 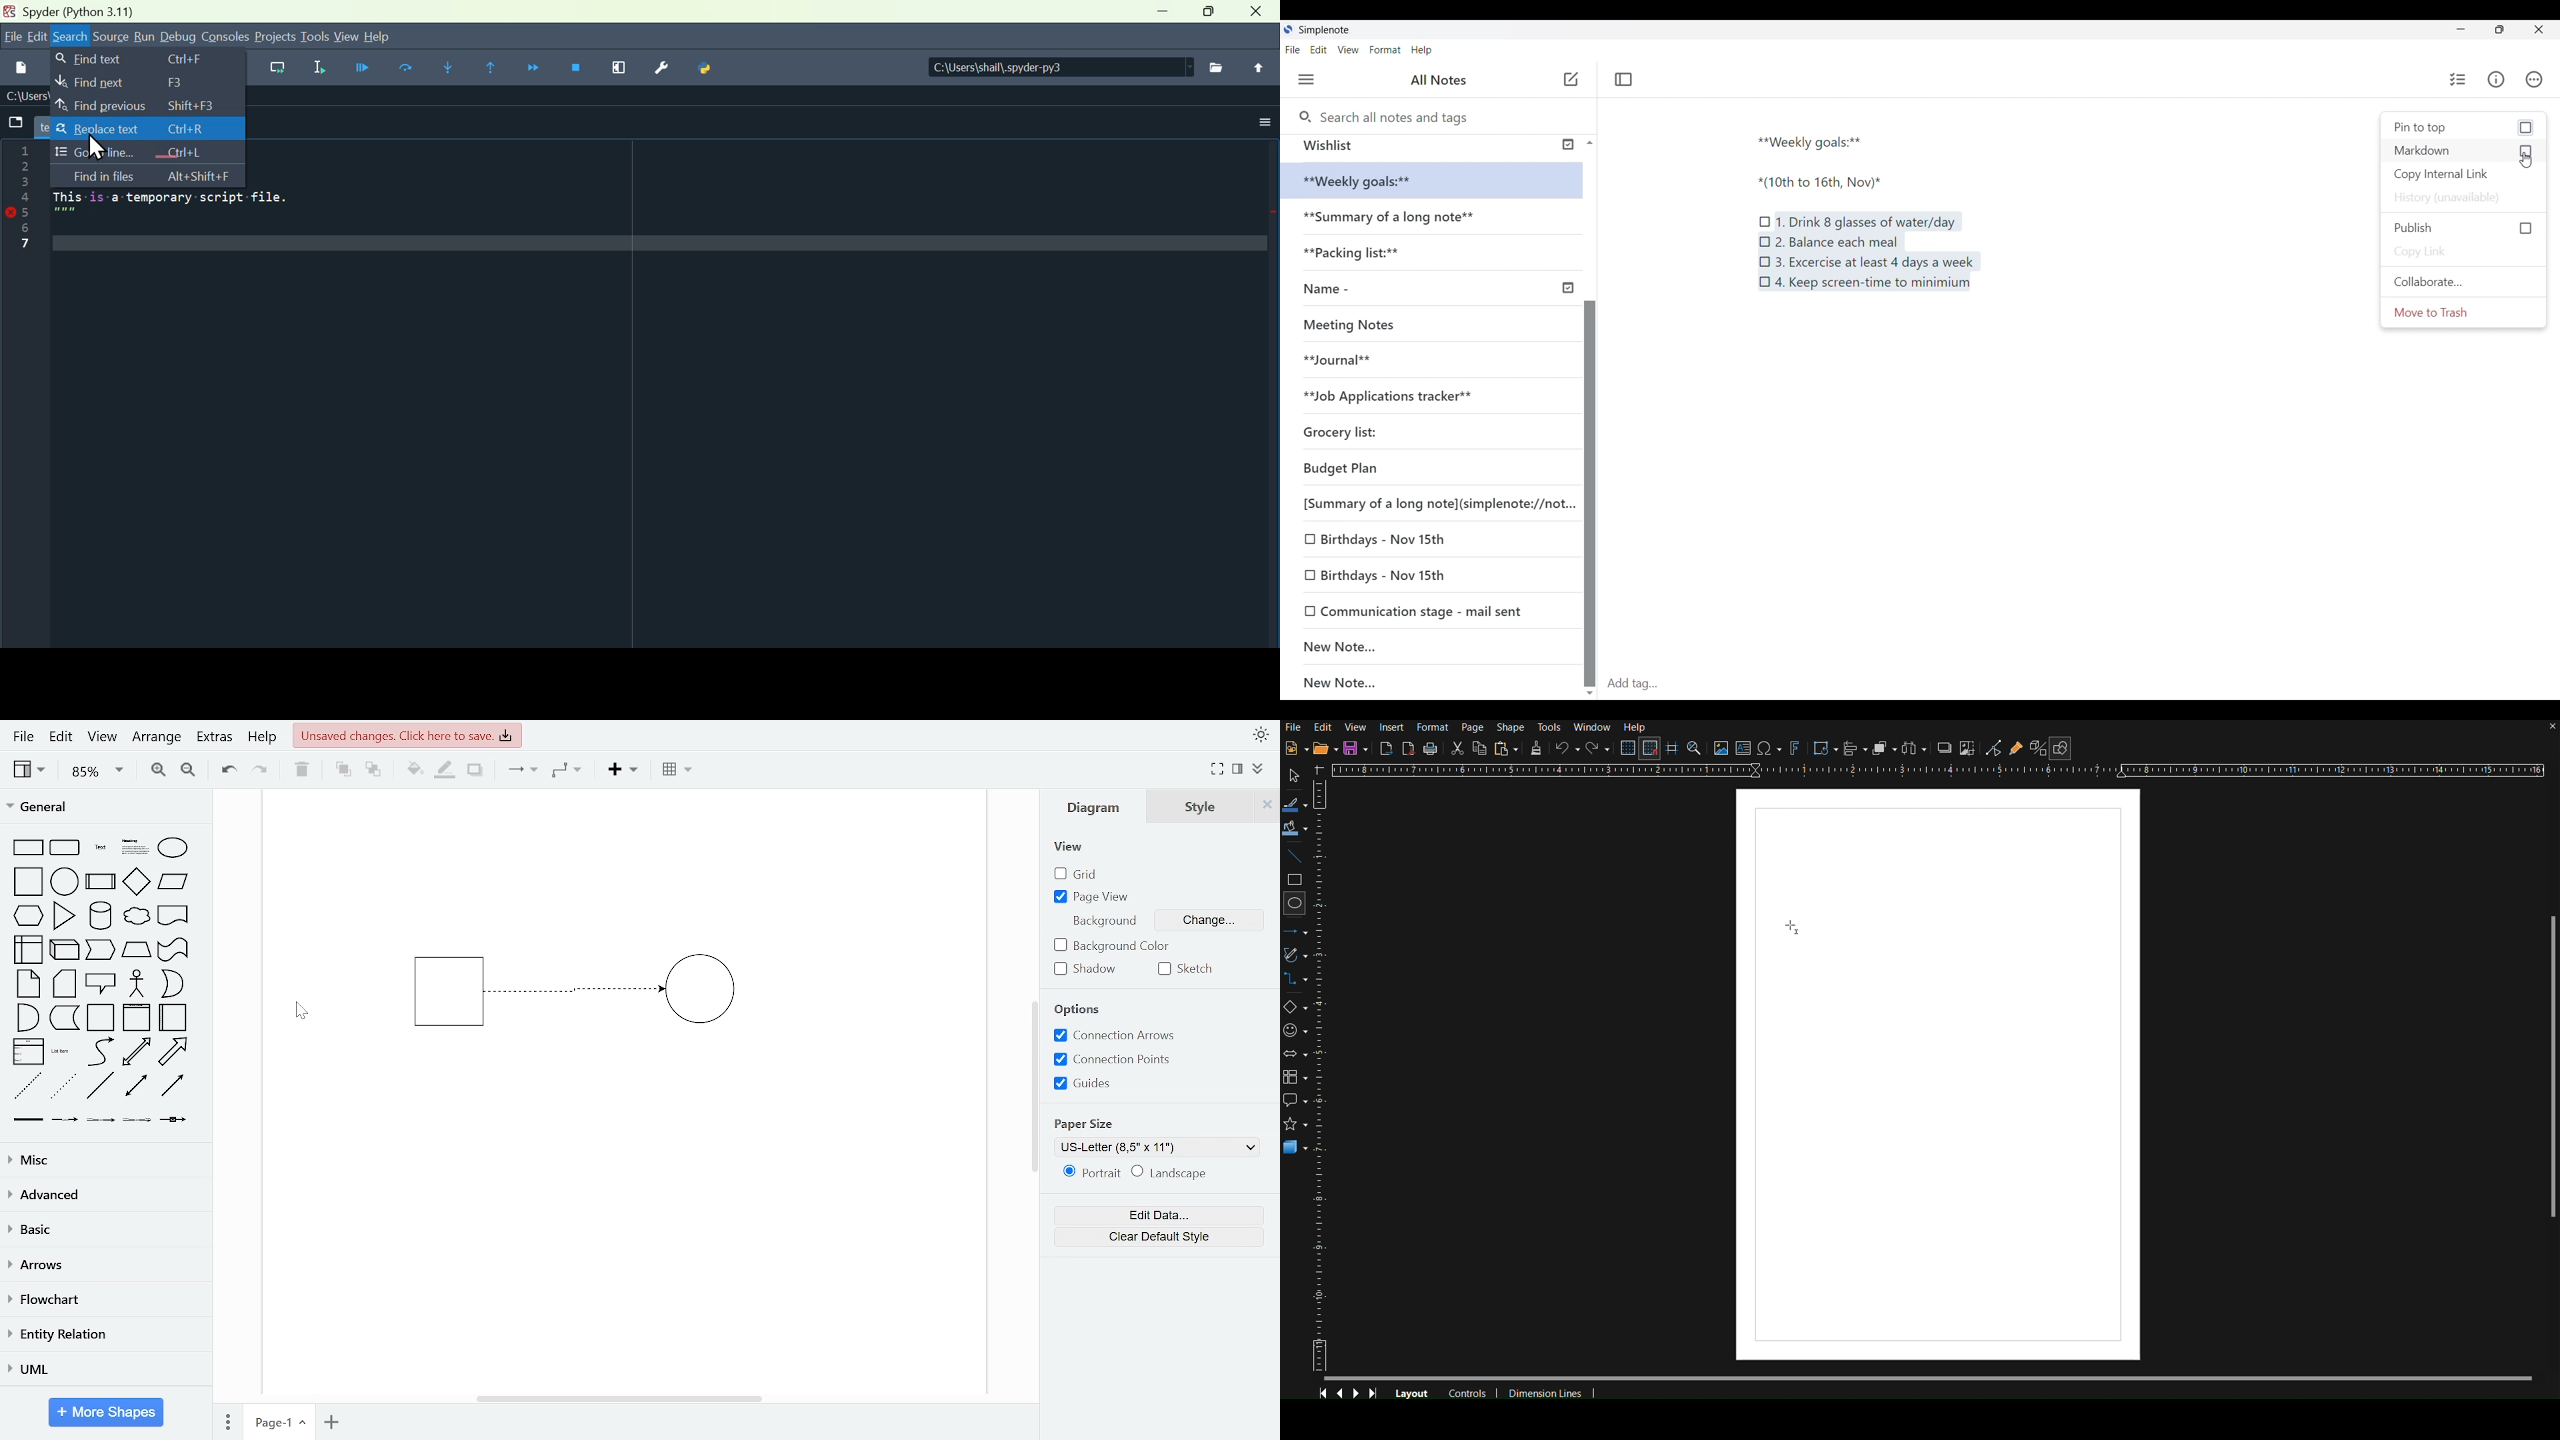 What do you see at coordinates (1034, 1088) in the screenshot?
I see `vertical scroll bar` at bounding box center [1034, 1088].